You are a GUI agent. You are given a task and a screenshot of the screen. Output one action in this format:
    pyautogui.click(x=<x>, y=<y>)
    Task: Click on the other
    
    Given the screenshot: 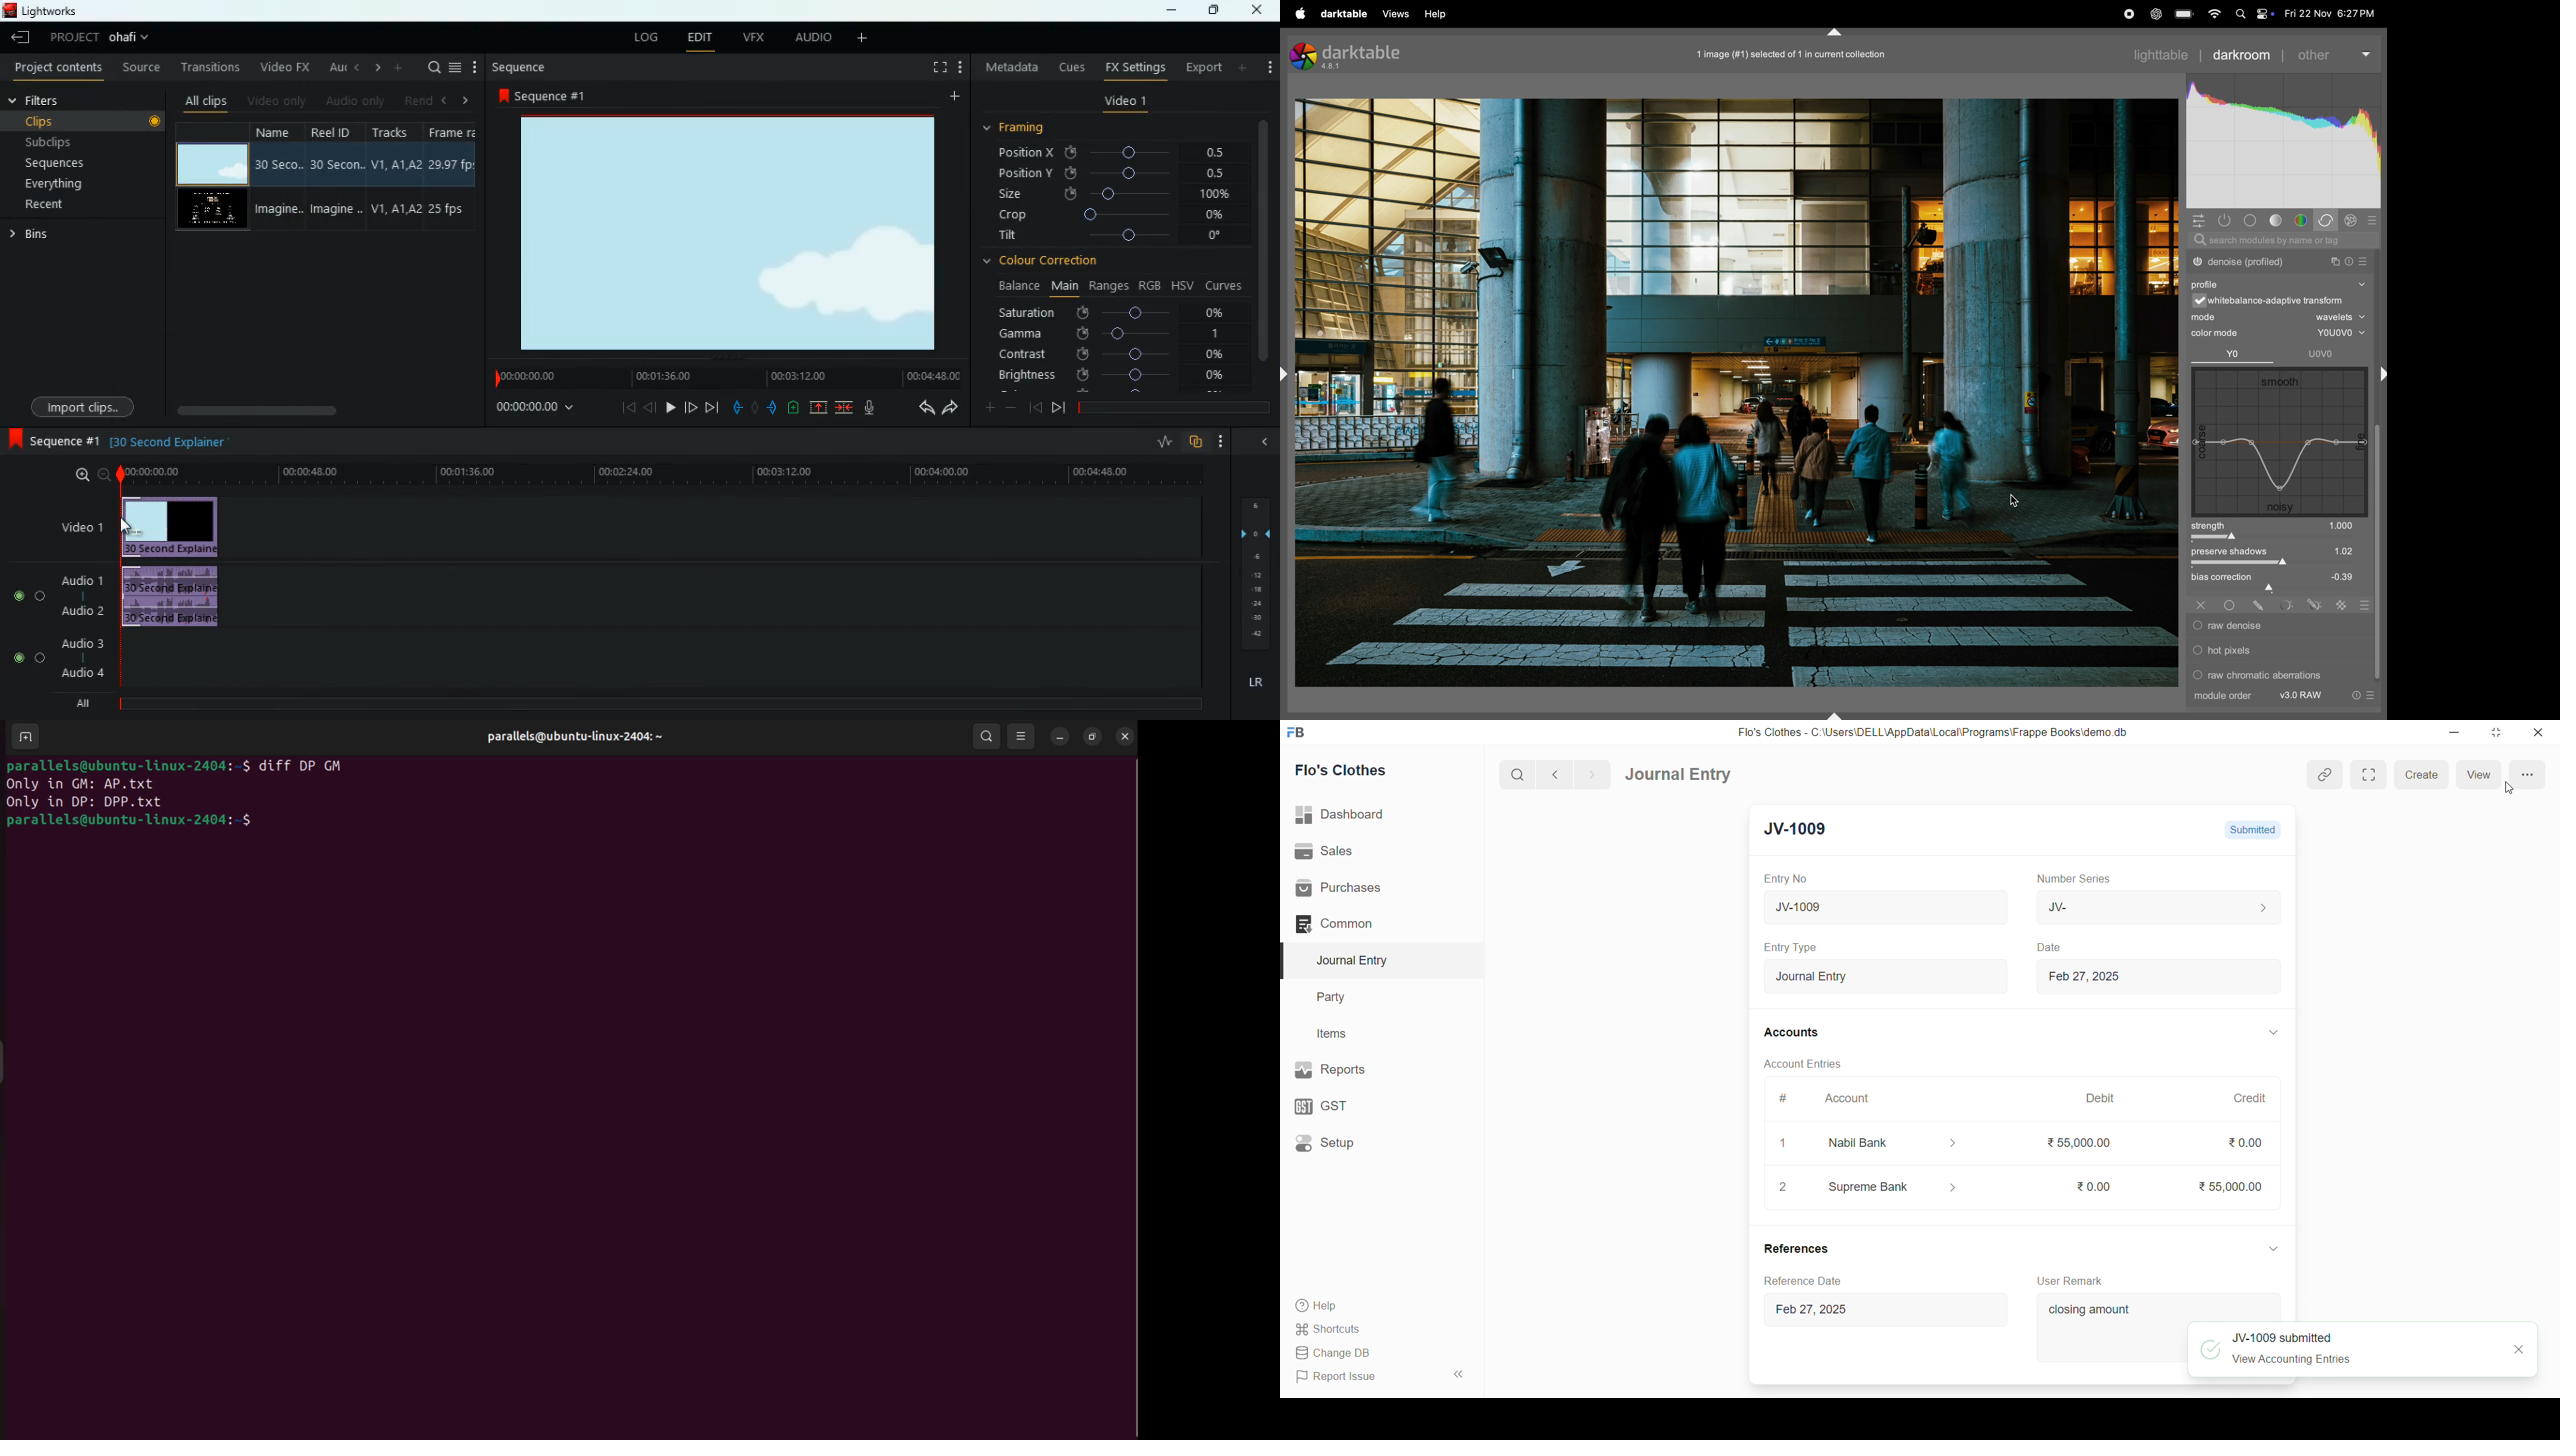 What is the action you would take?
    pyautogui.click(x=2331, y=53)
    